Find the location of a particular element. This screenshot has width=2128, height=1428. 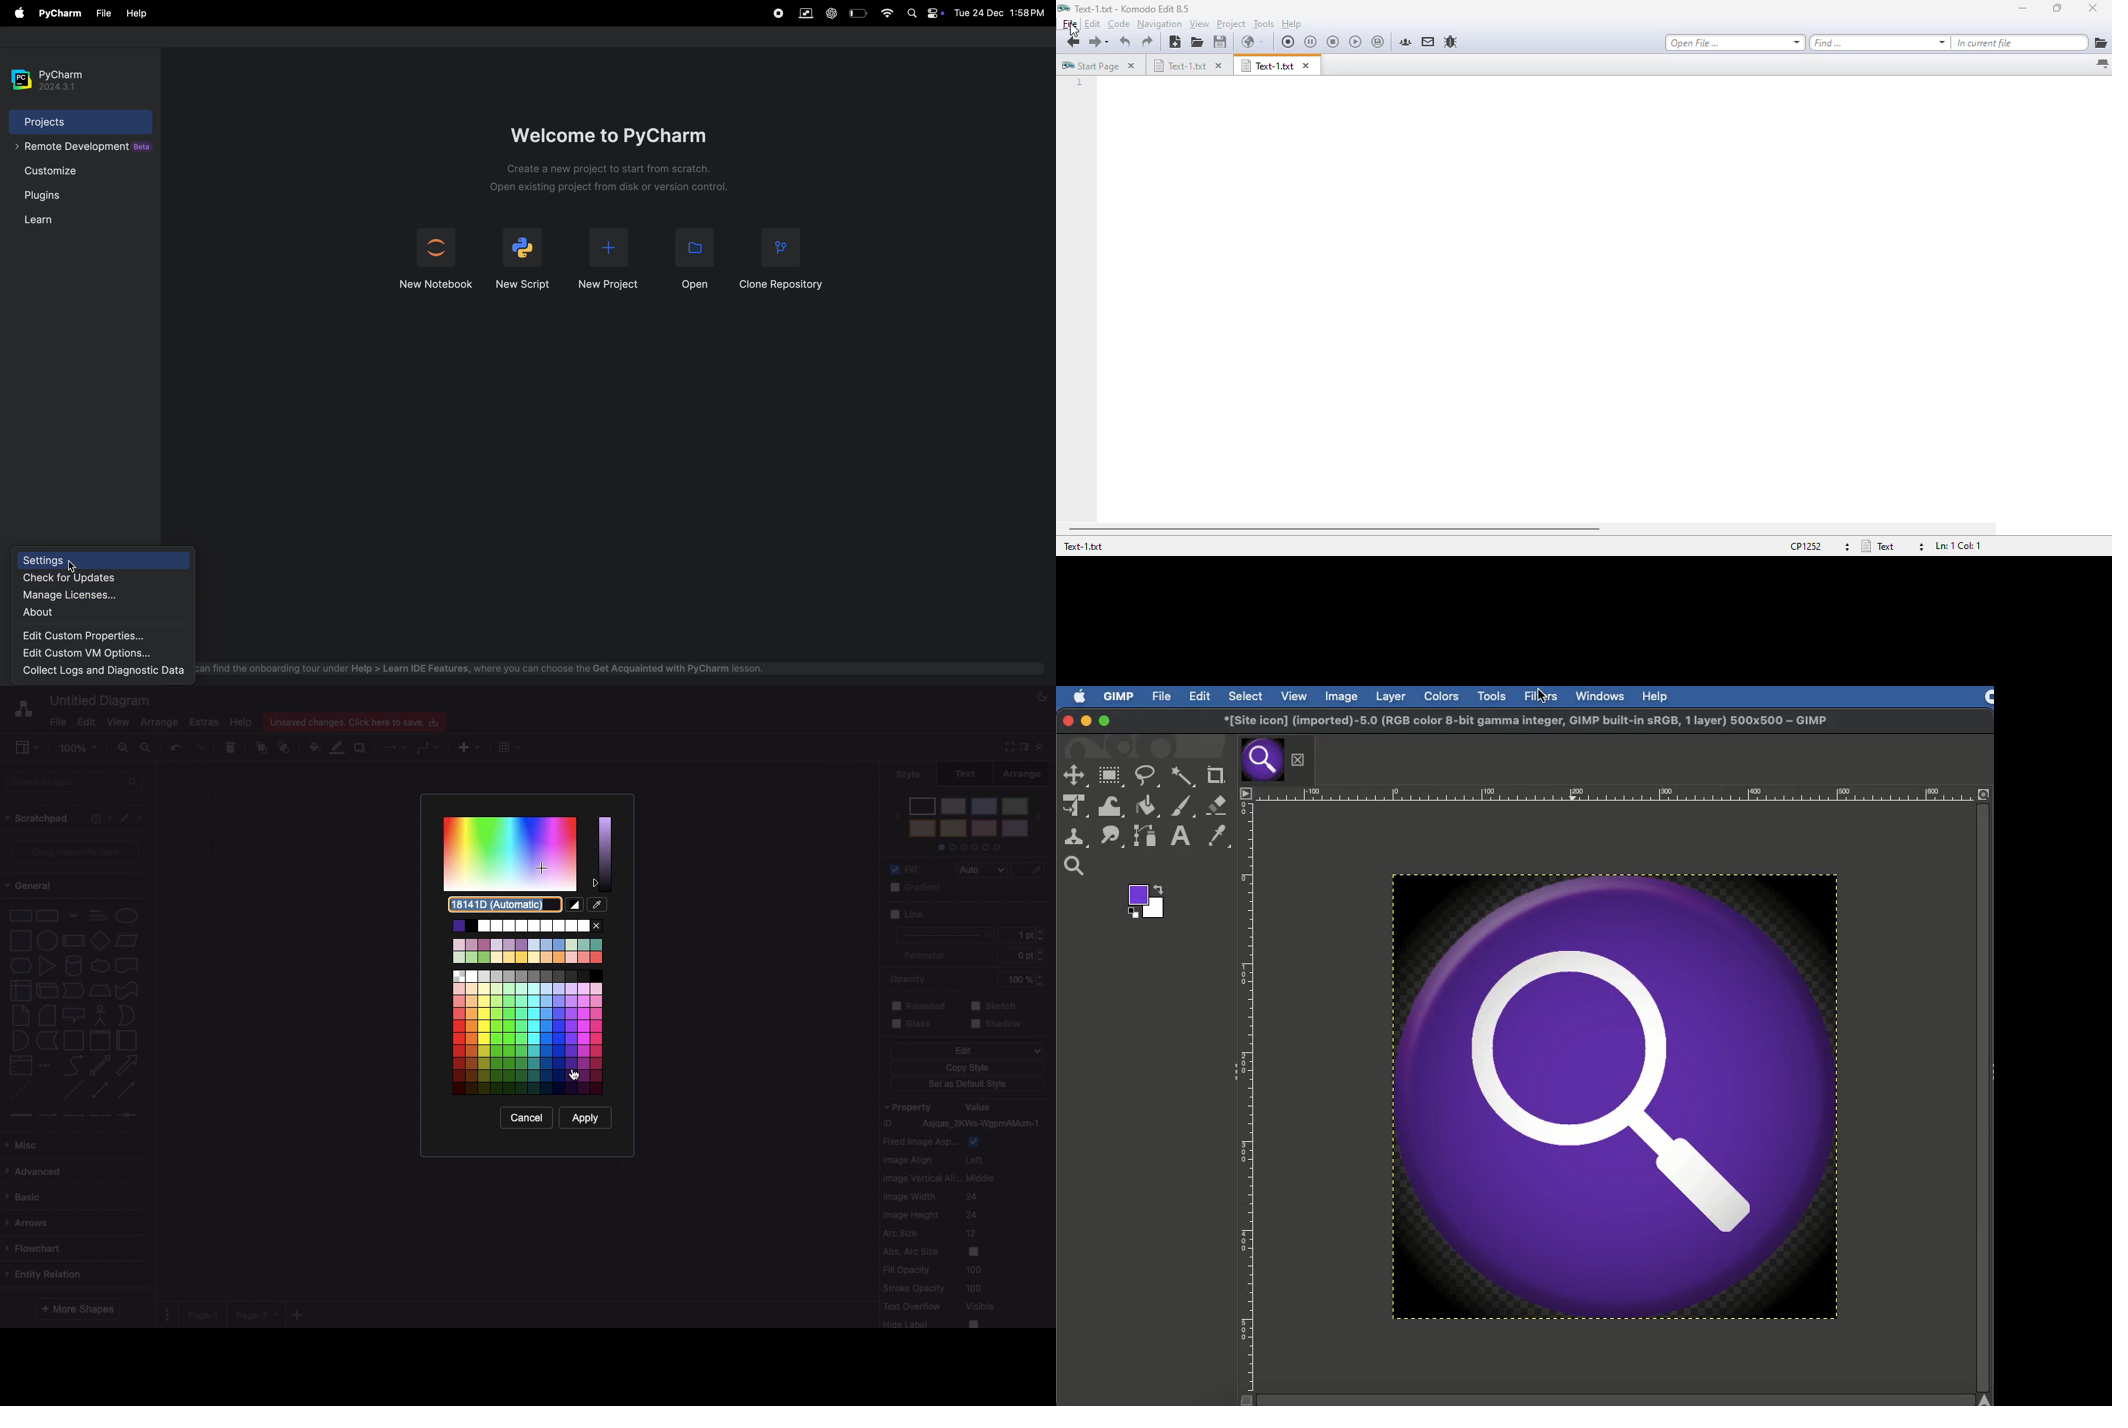

Line color is located at coordinates (340, 747).